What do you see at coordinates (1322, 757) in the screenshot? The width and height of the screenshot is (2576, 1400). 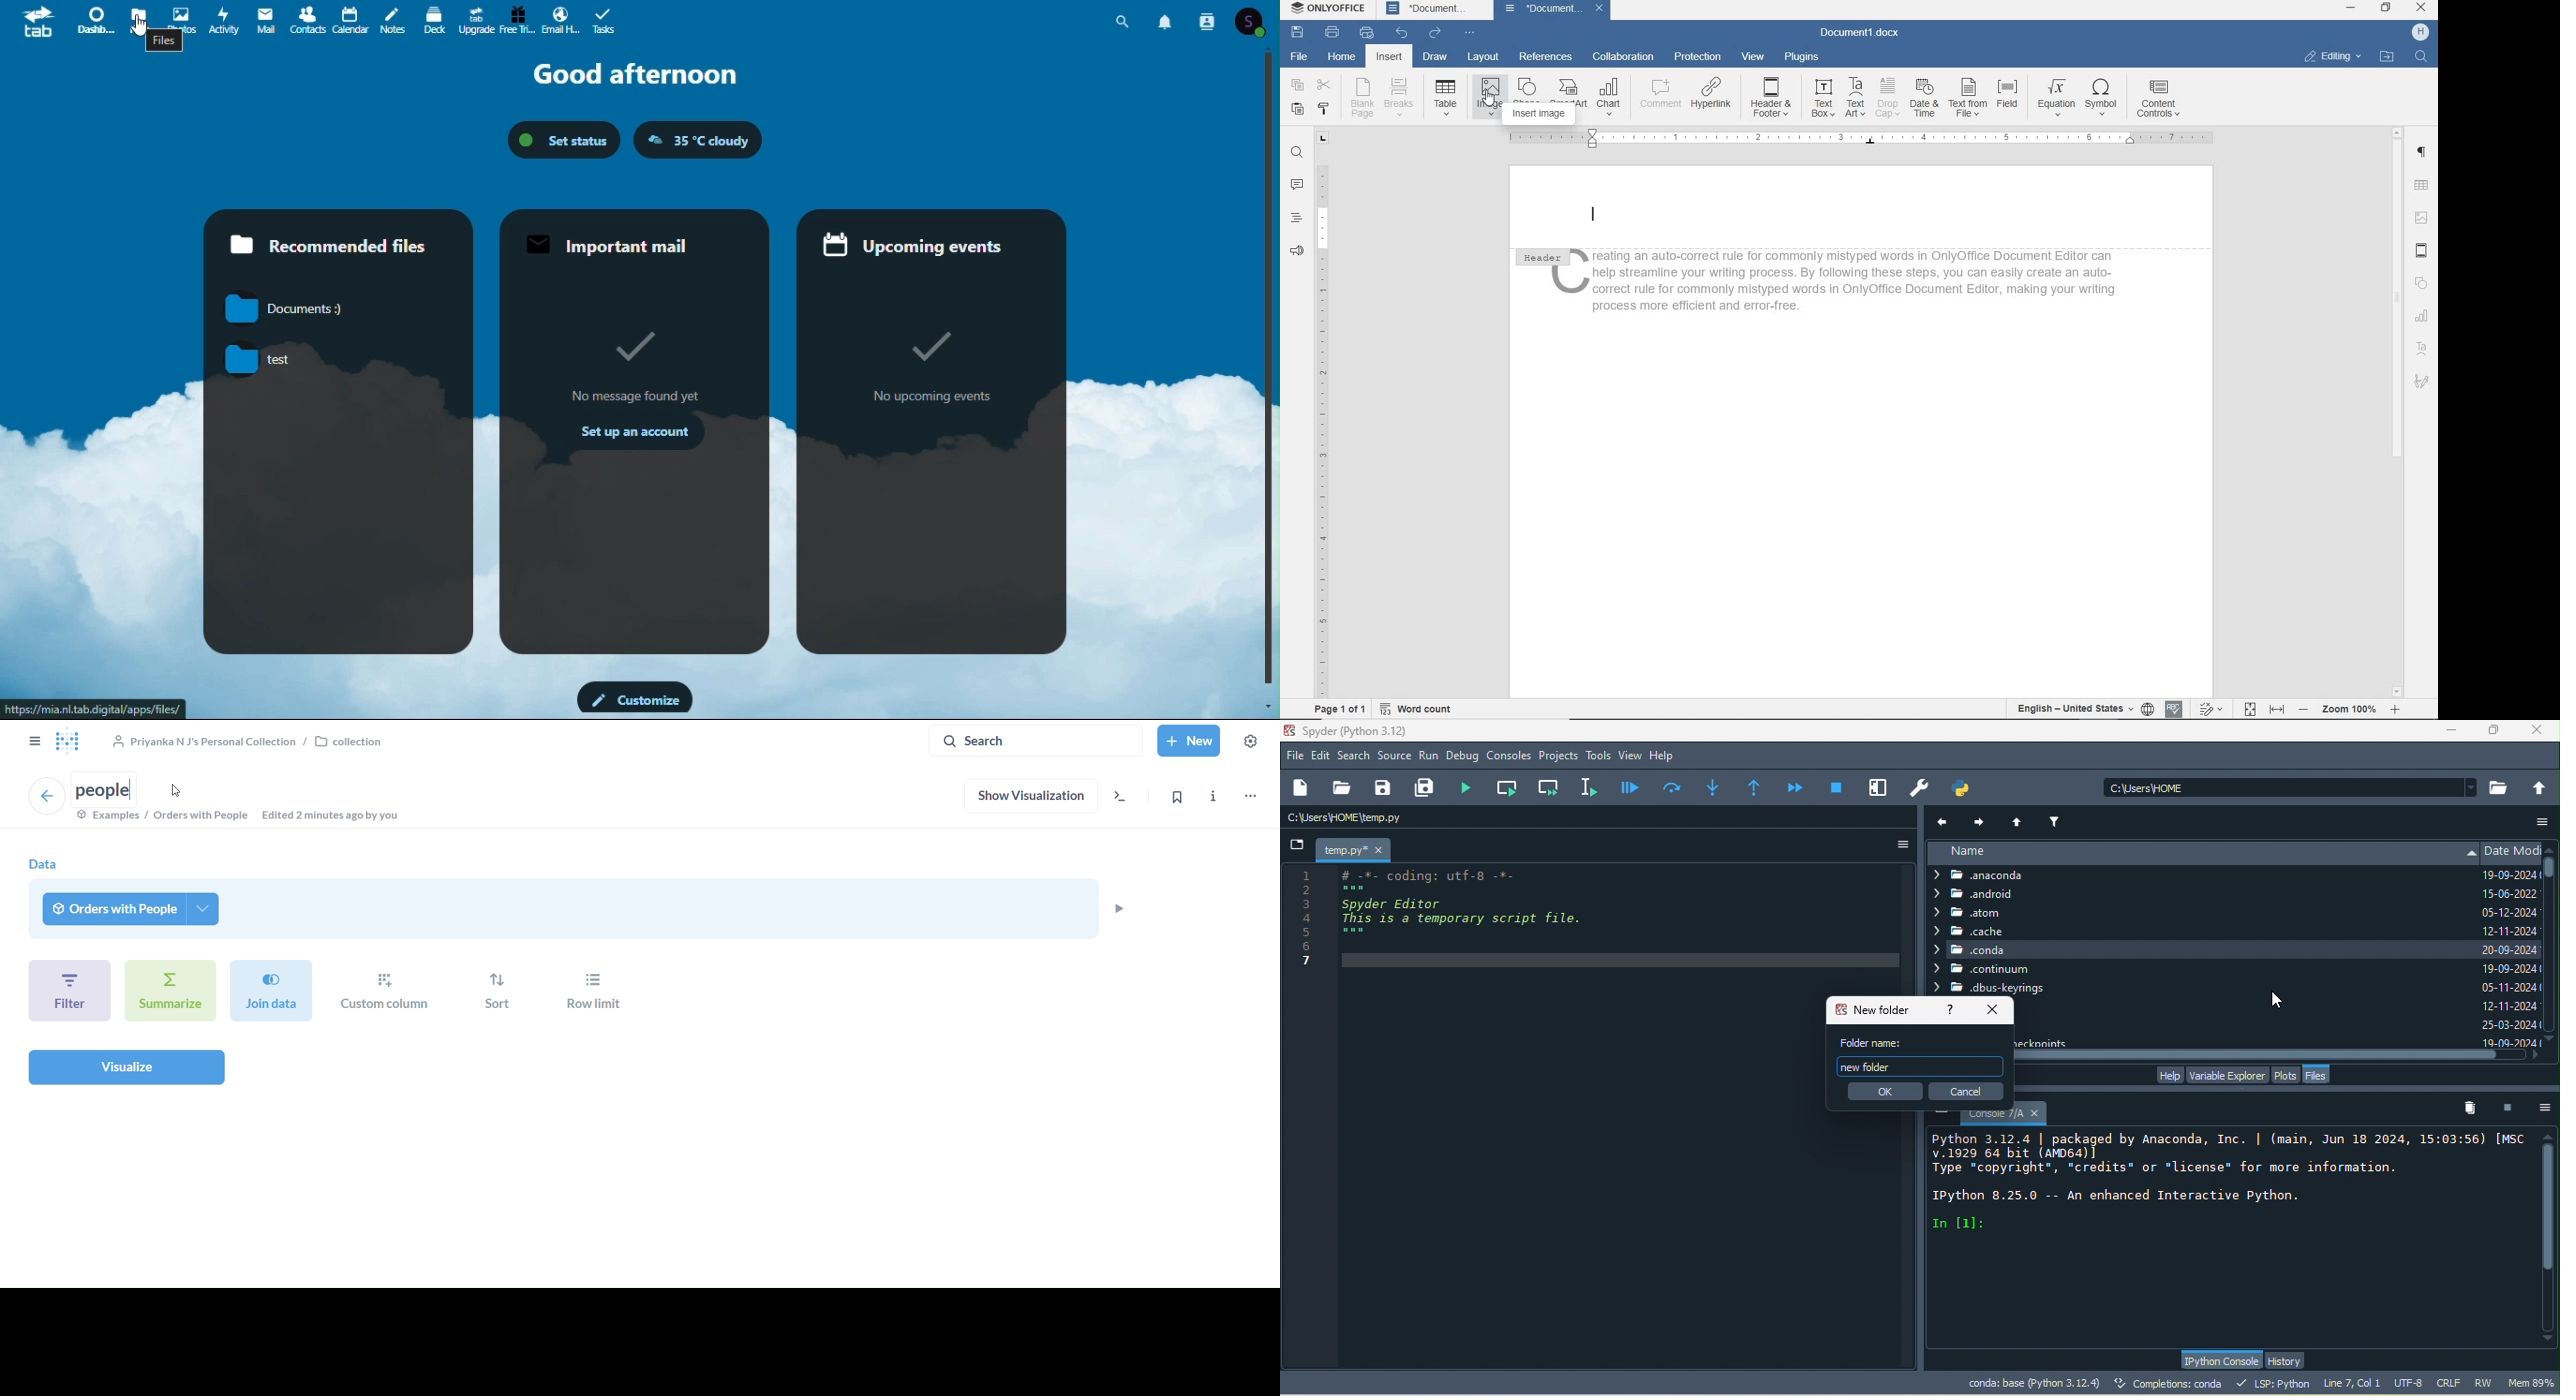 I see `edit` at bounding box center [1322, 757].